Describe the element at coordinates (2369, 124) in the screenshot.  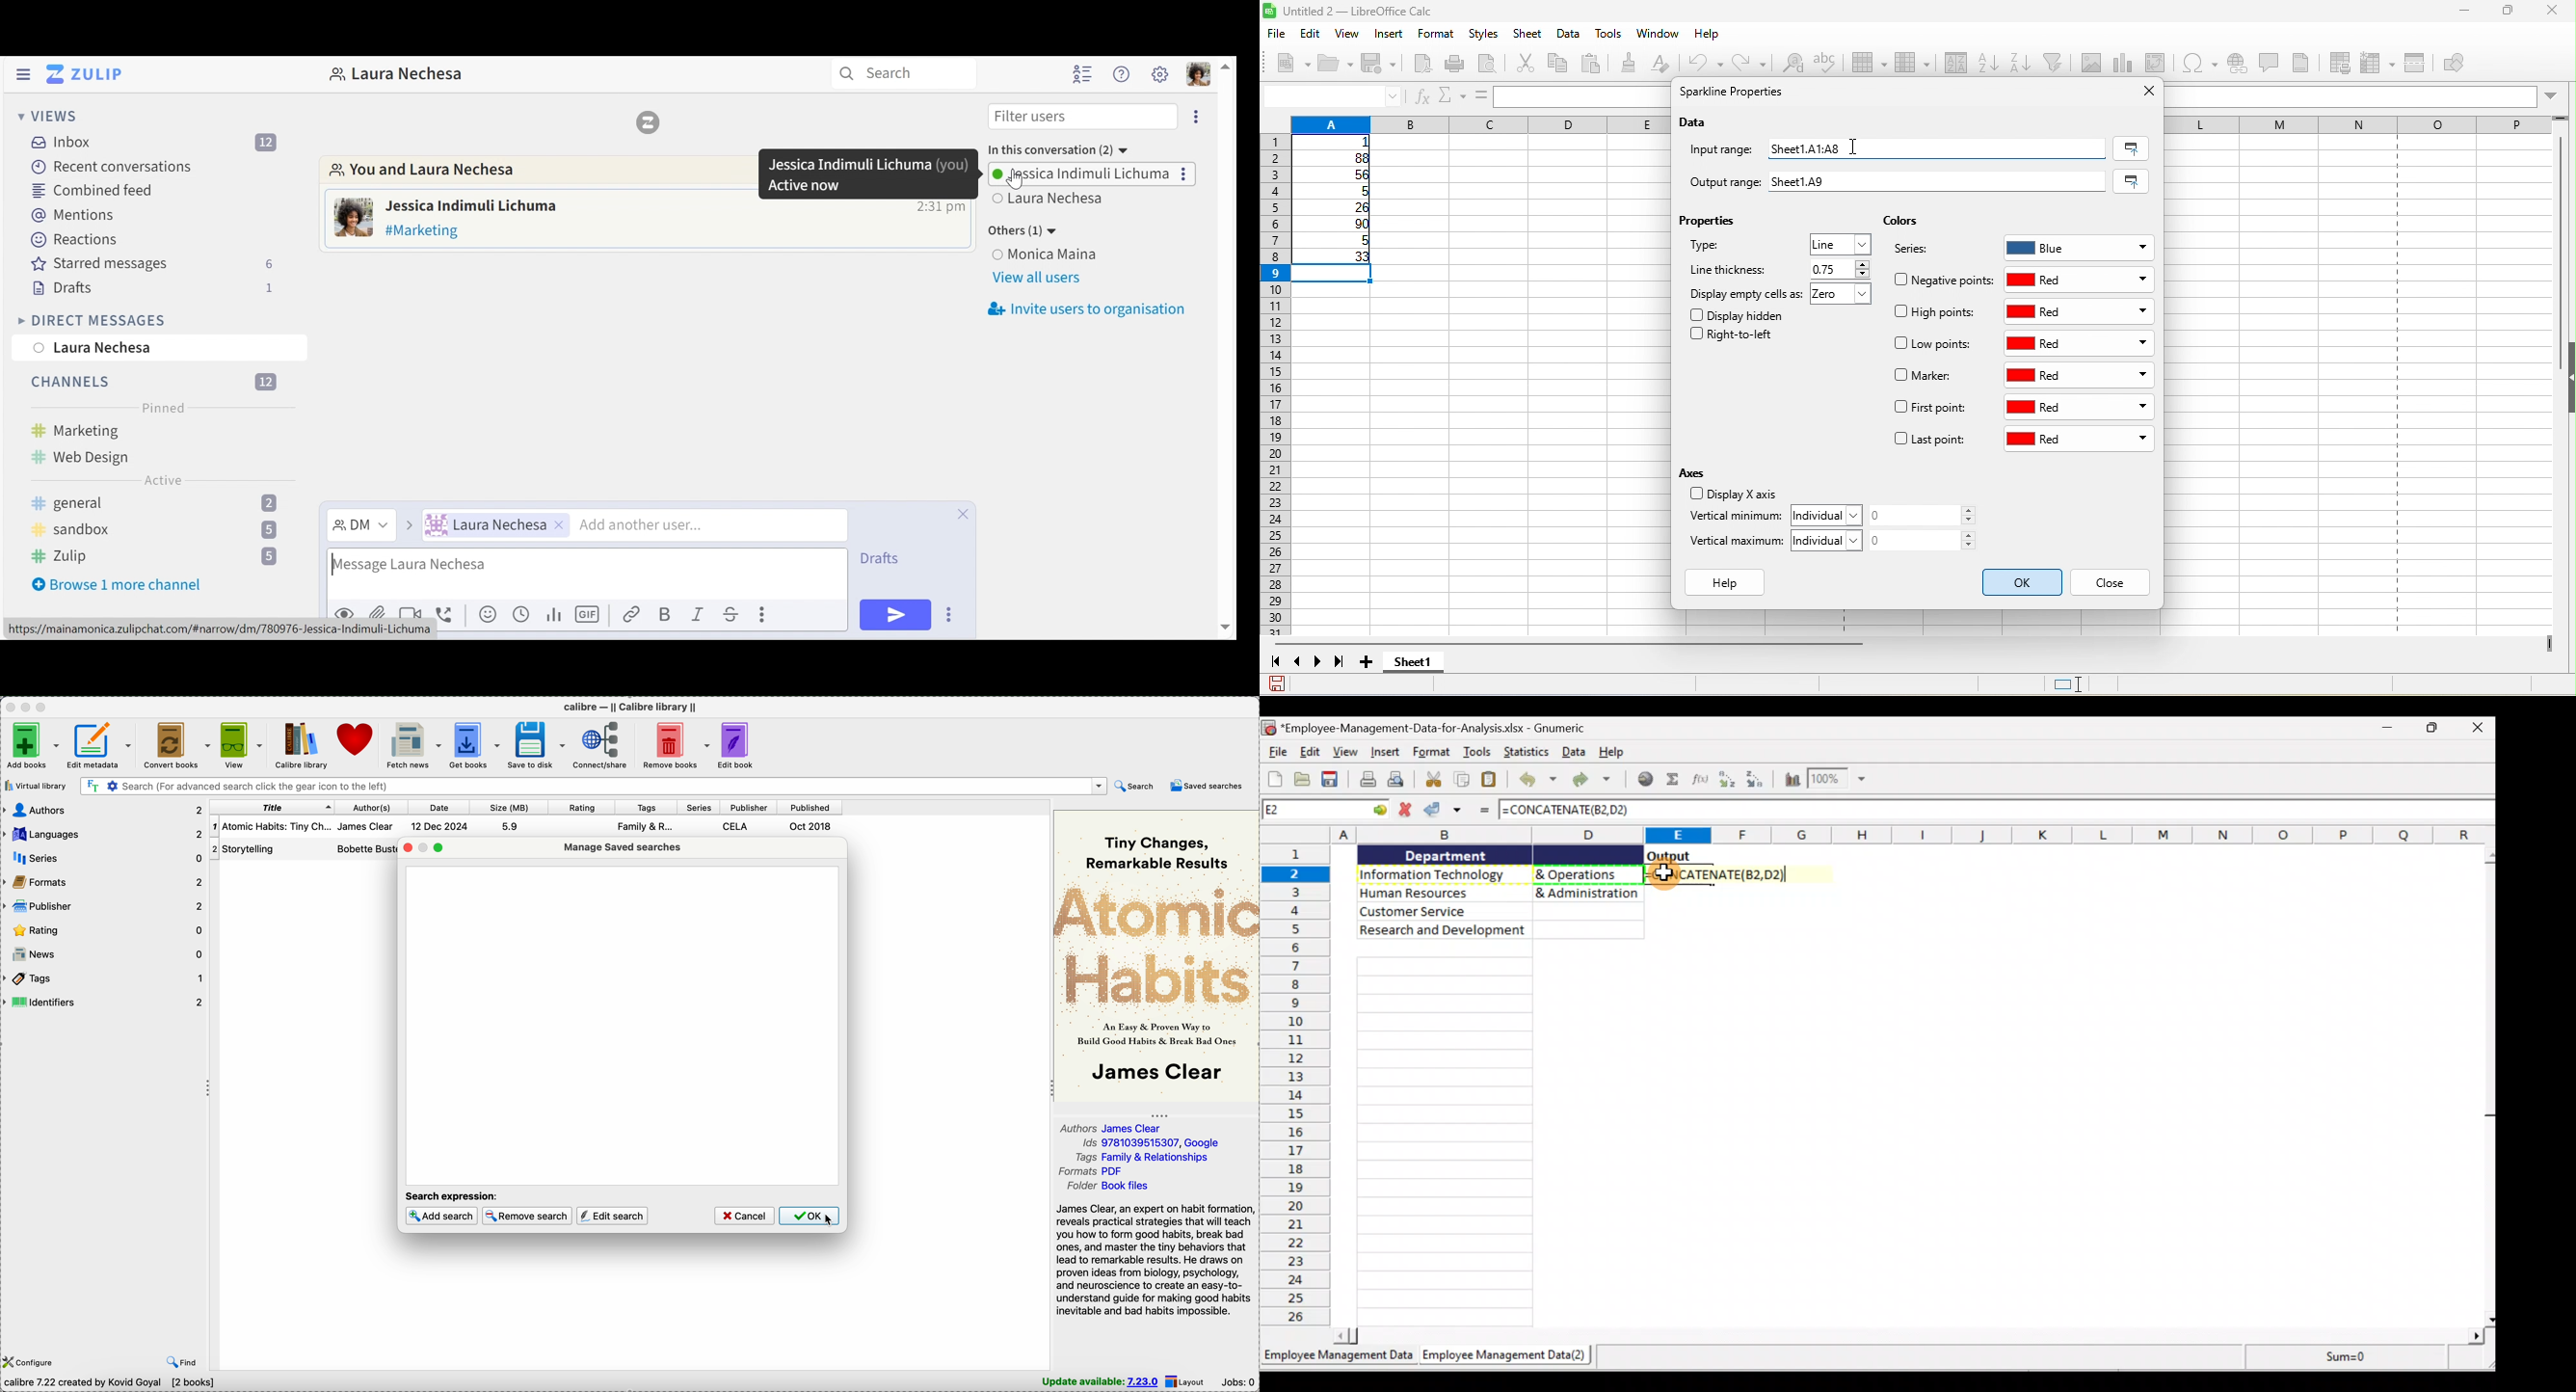
I see `column headingas` at that location.